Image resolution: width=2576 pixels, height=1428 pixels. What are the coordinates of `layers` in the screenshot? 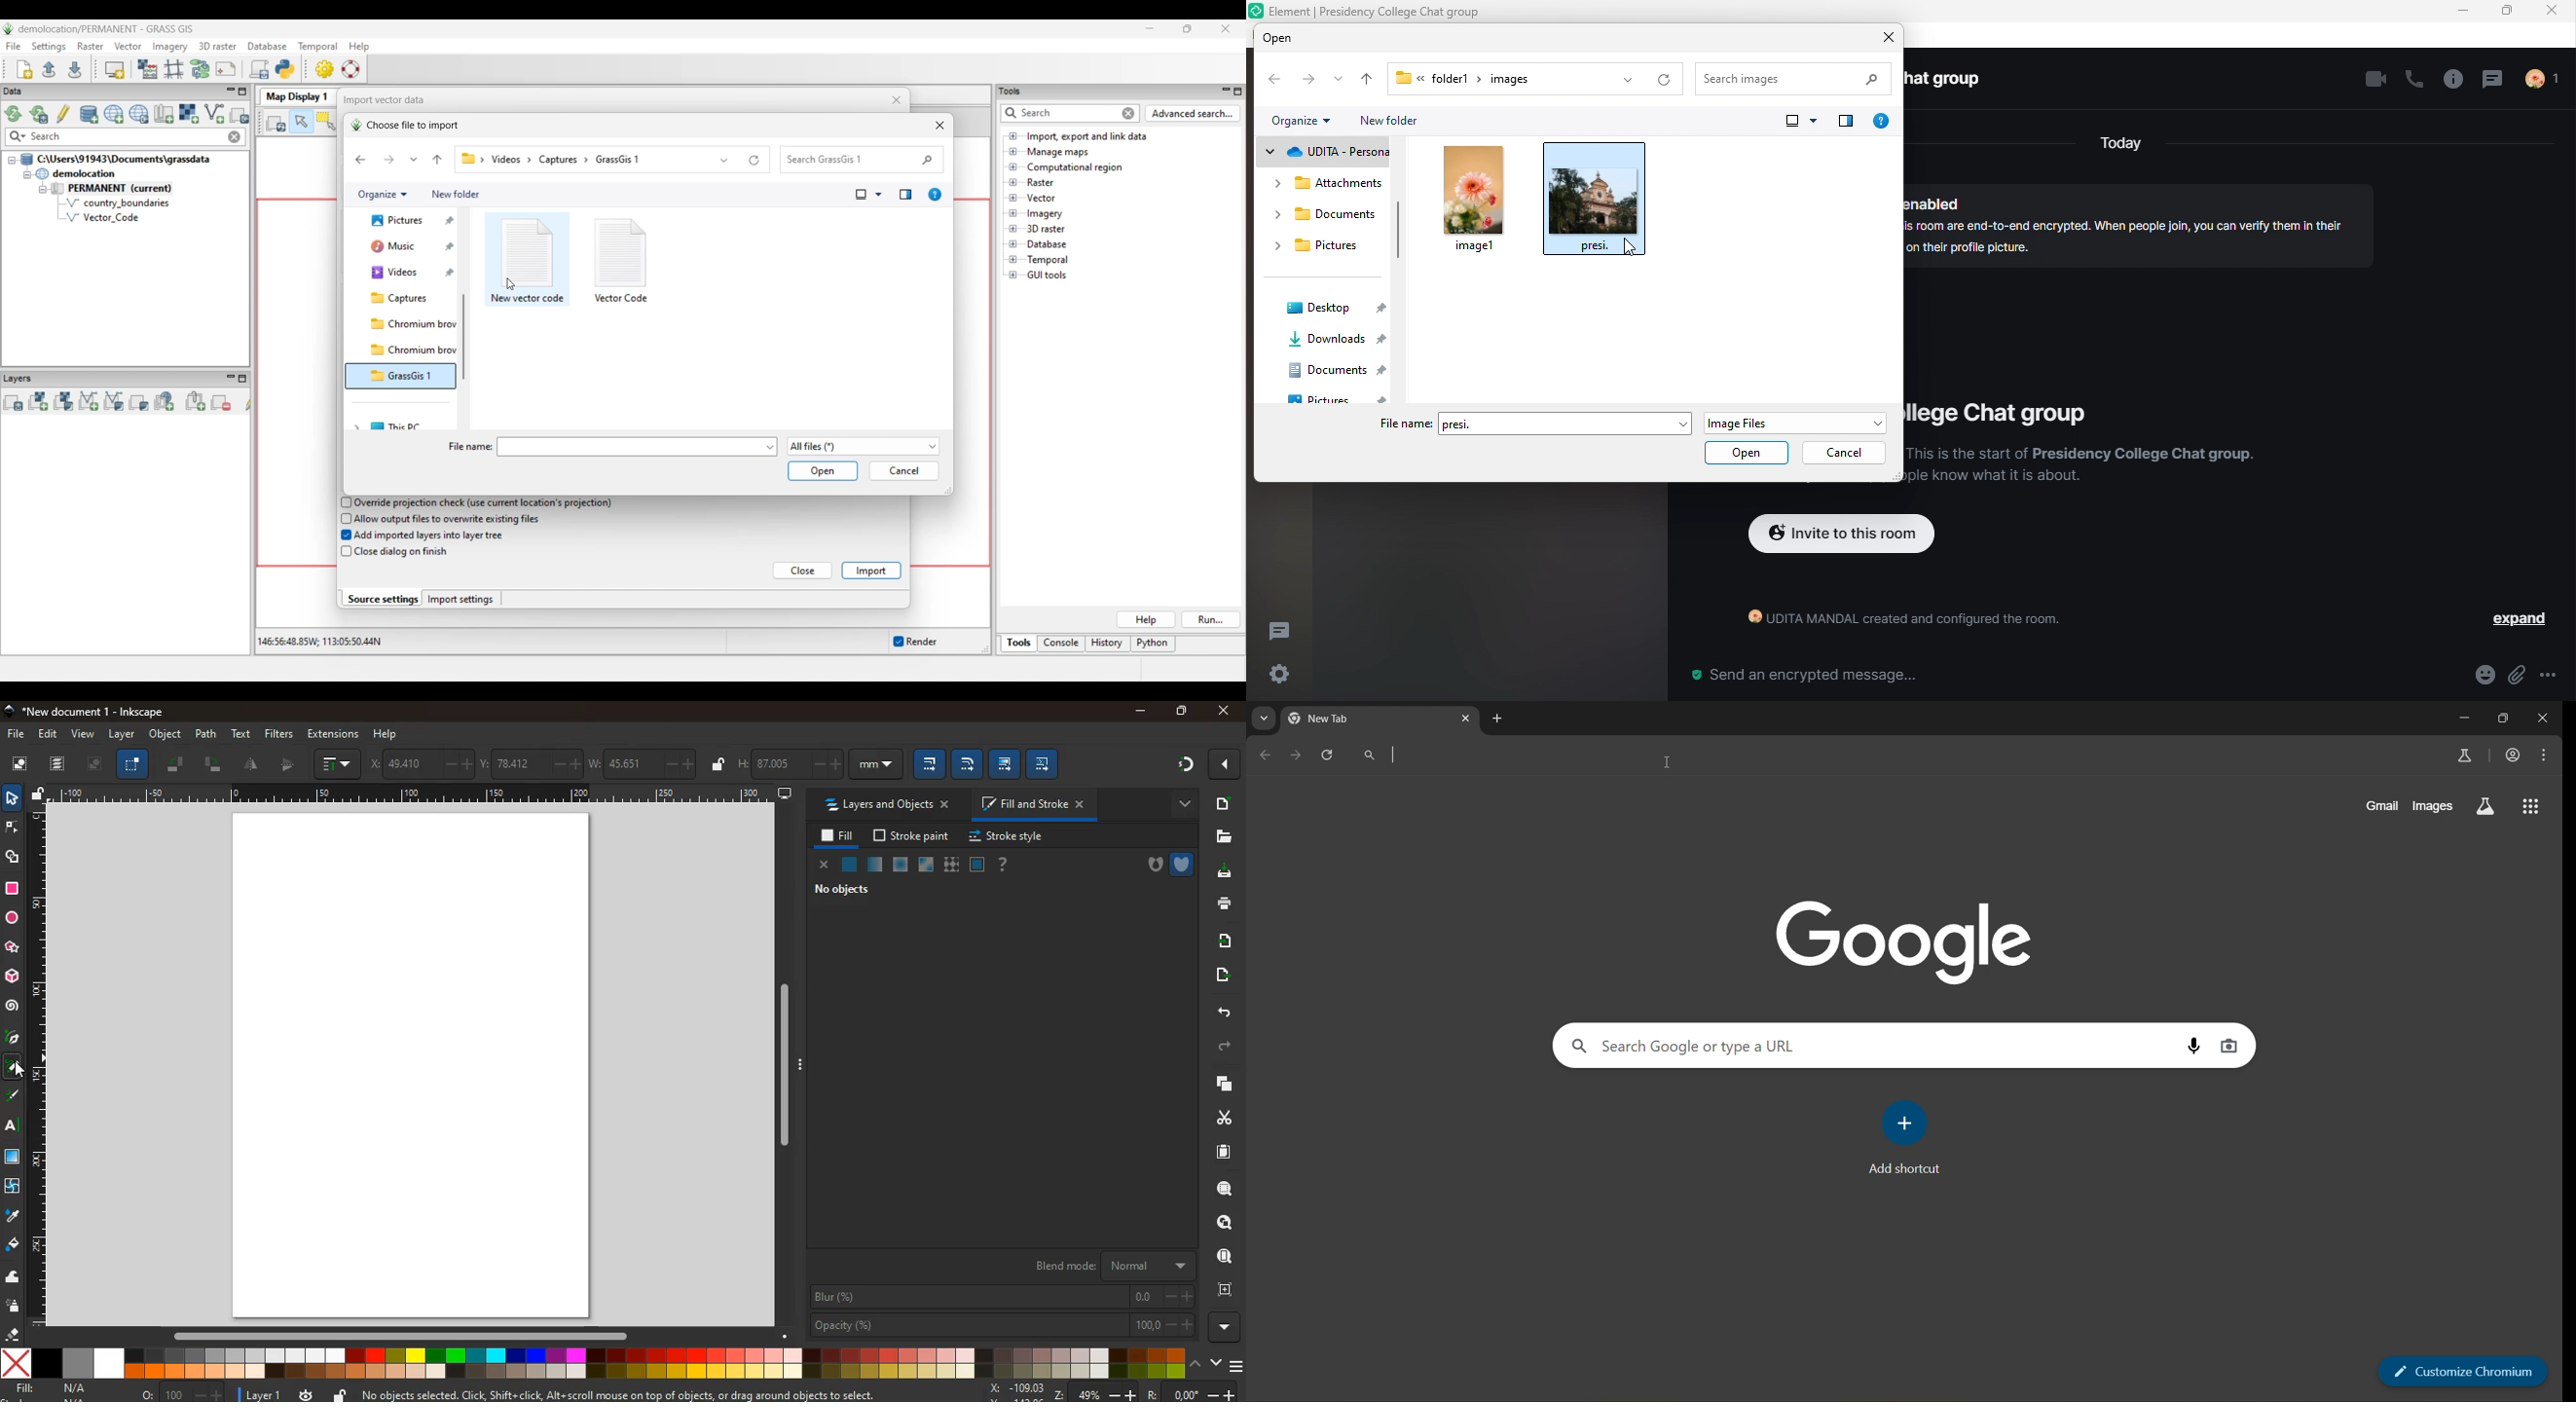 It's located at (58, 764).